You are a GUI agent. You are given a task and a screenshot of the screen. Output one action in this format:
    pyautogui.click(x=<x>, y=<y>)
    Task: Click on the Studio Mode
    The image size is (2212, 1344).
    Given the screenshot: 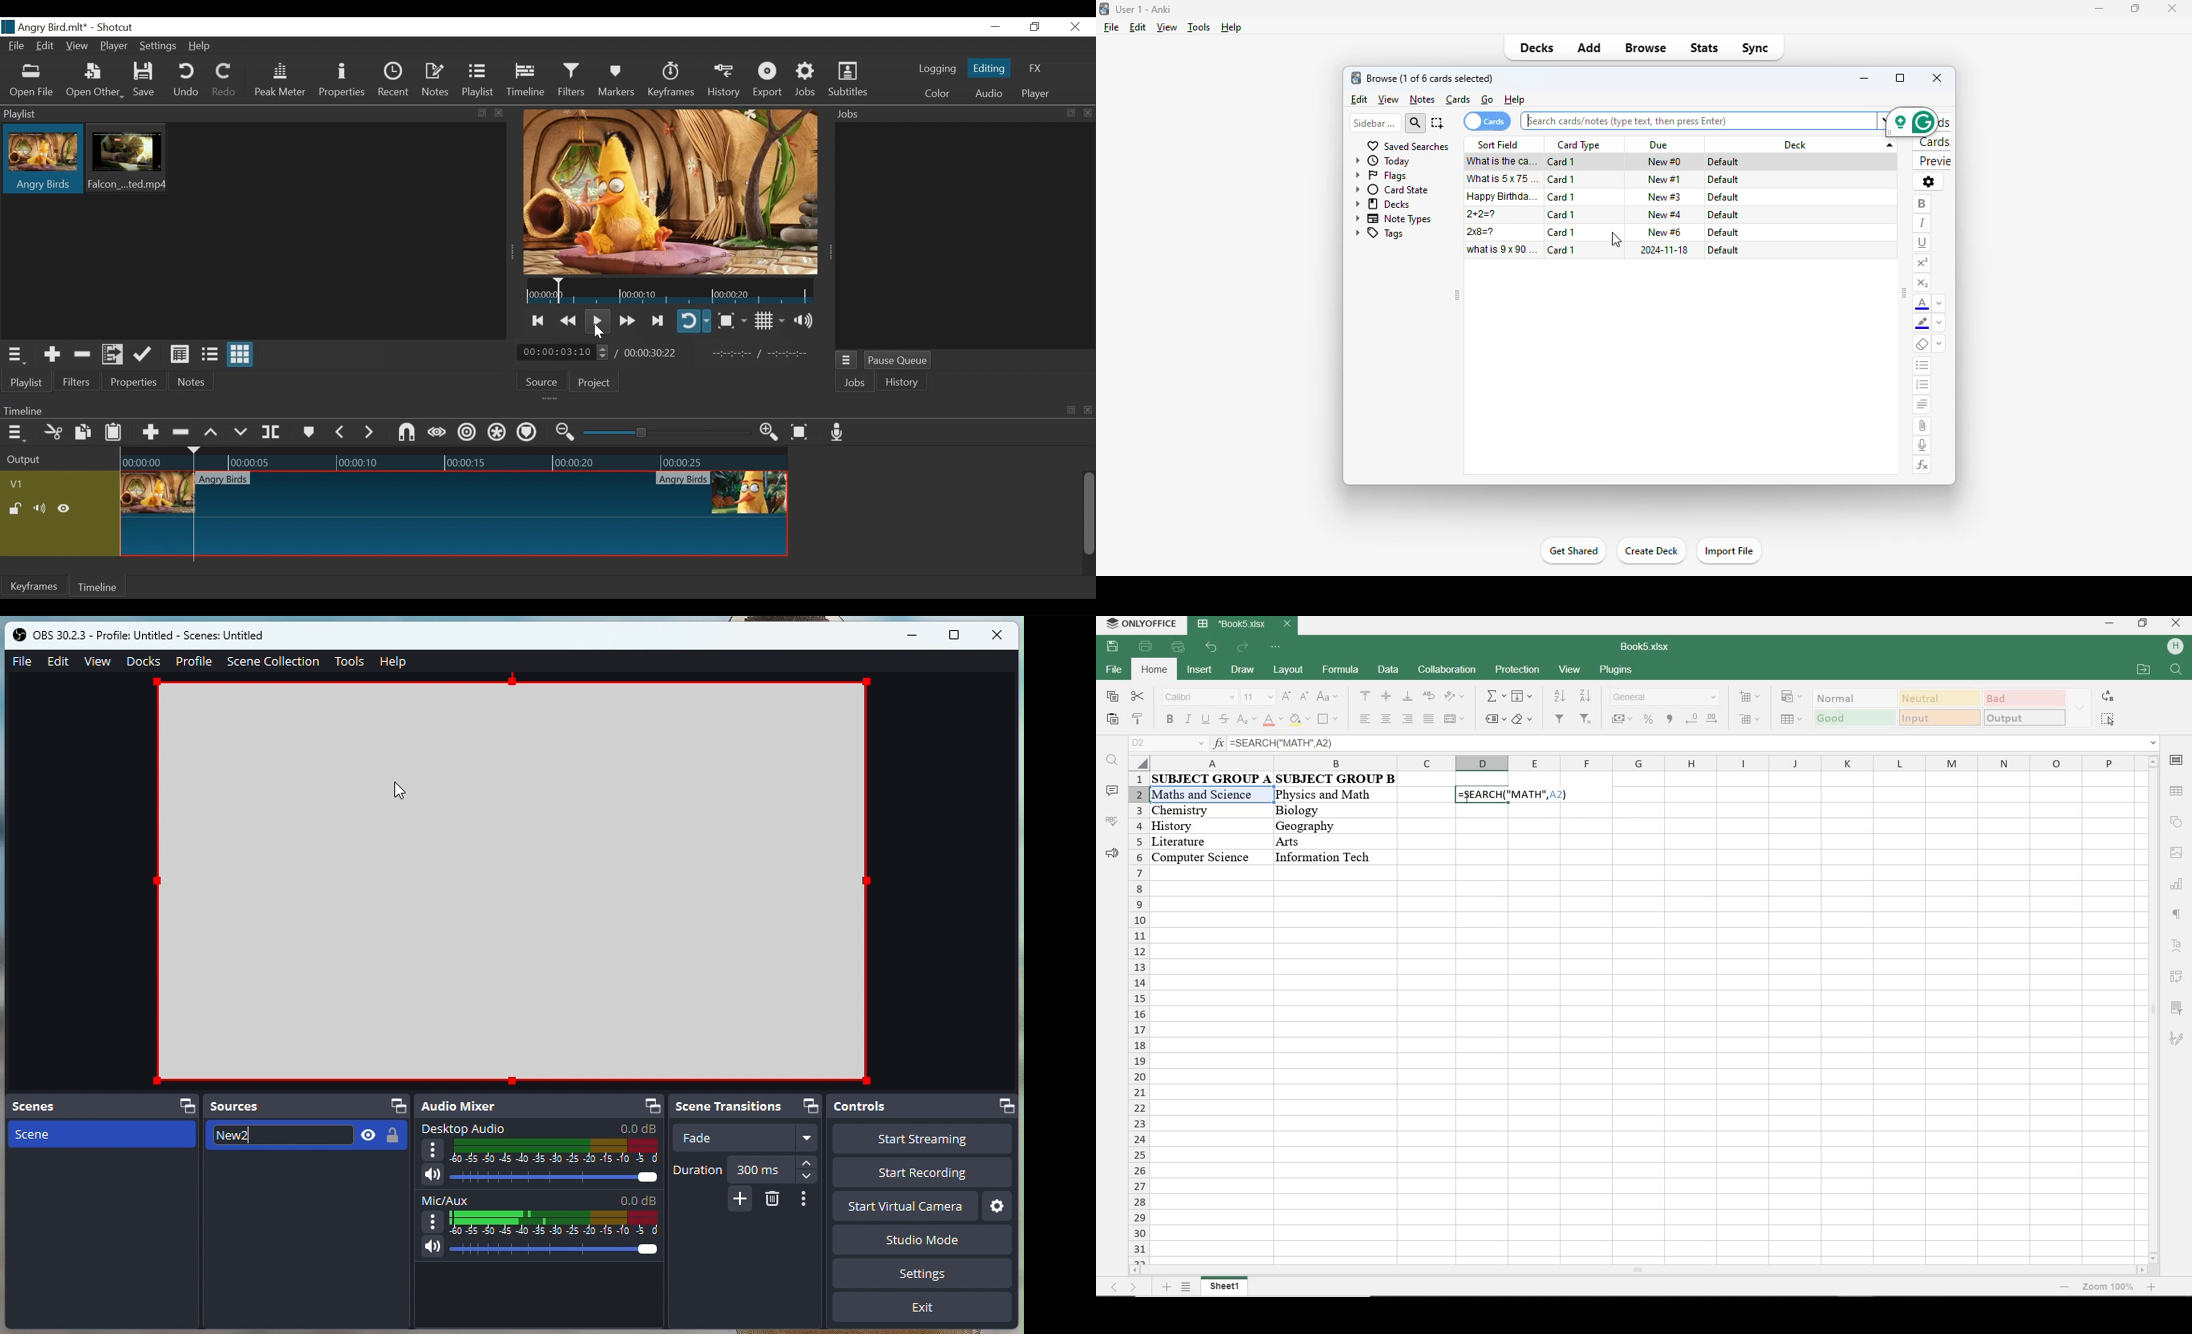 What is the action you would take?
    pyautogui.click(x=868, y=1242)
    